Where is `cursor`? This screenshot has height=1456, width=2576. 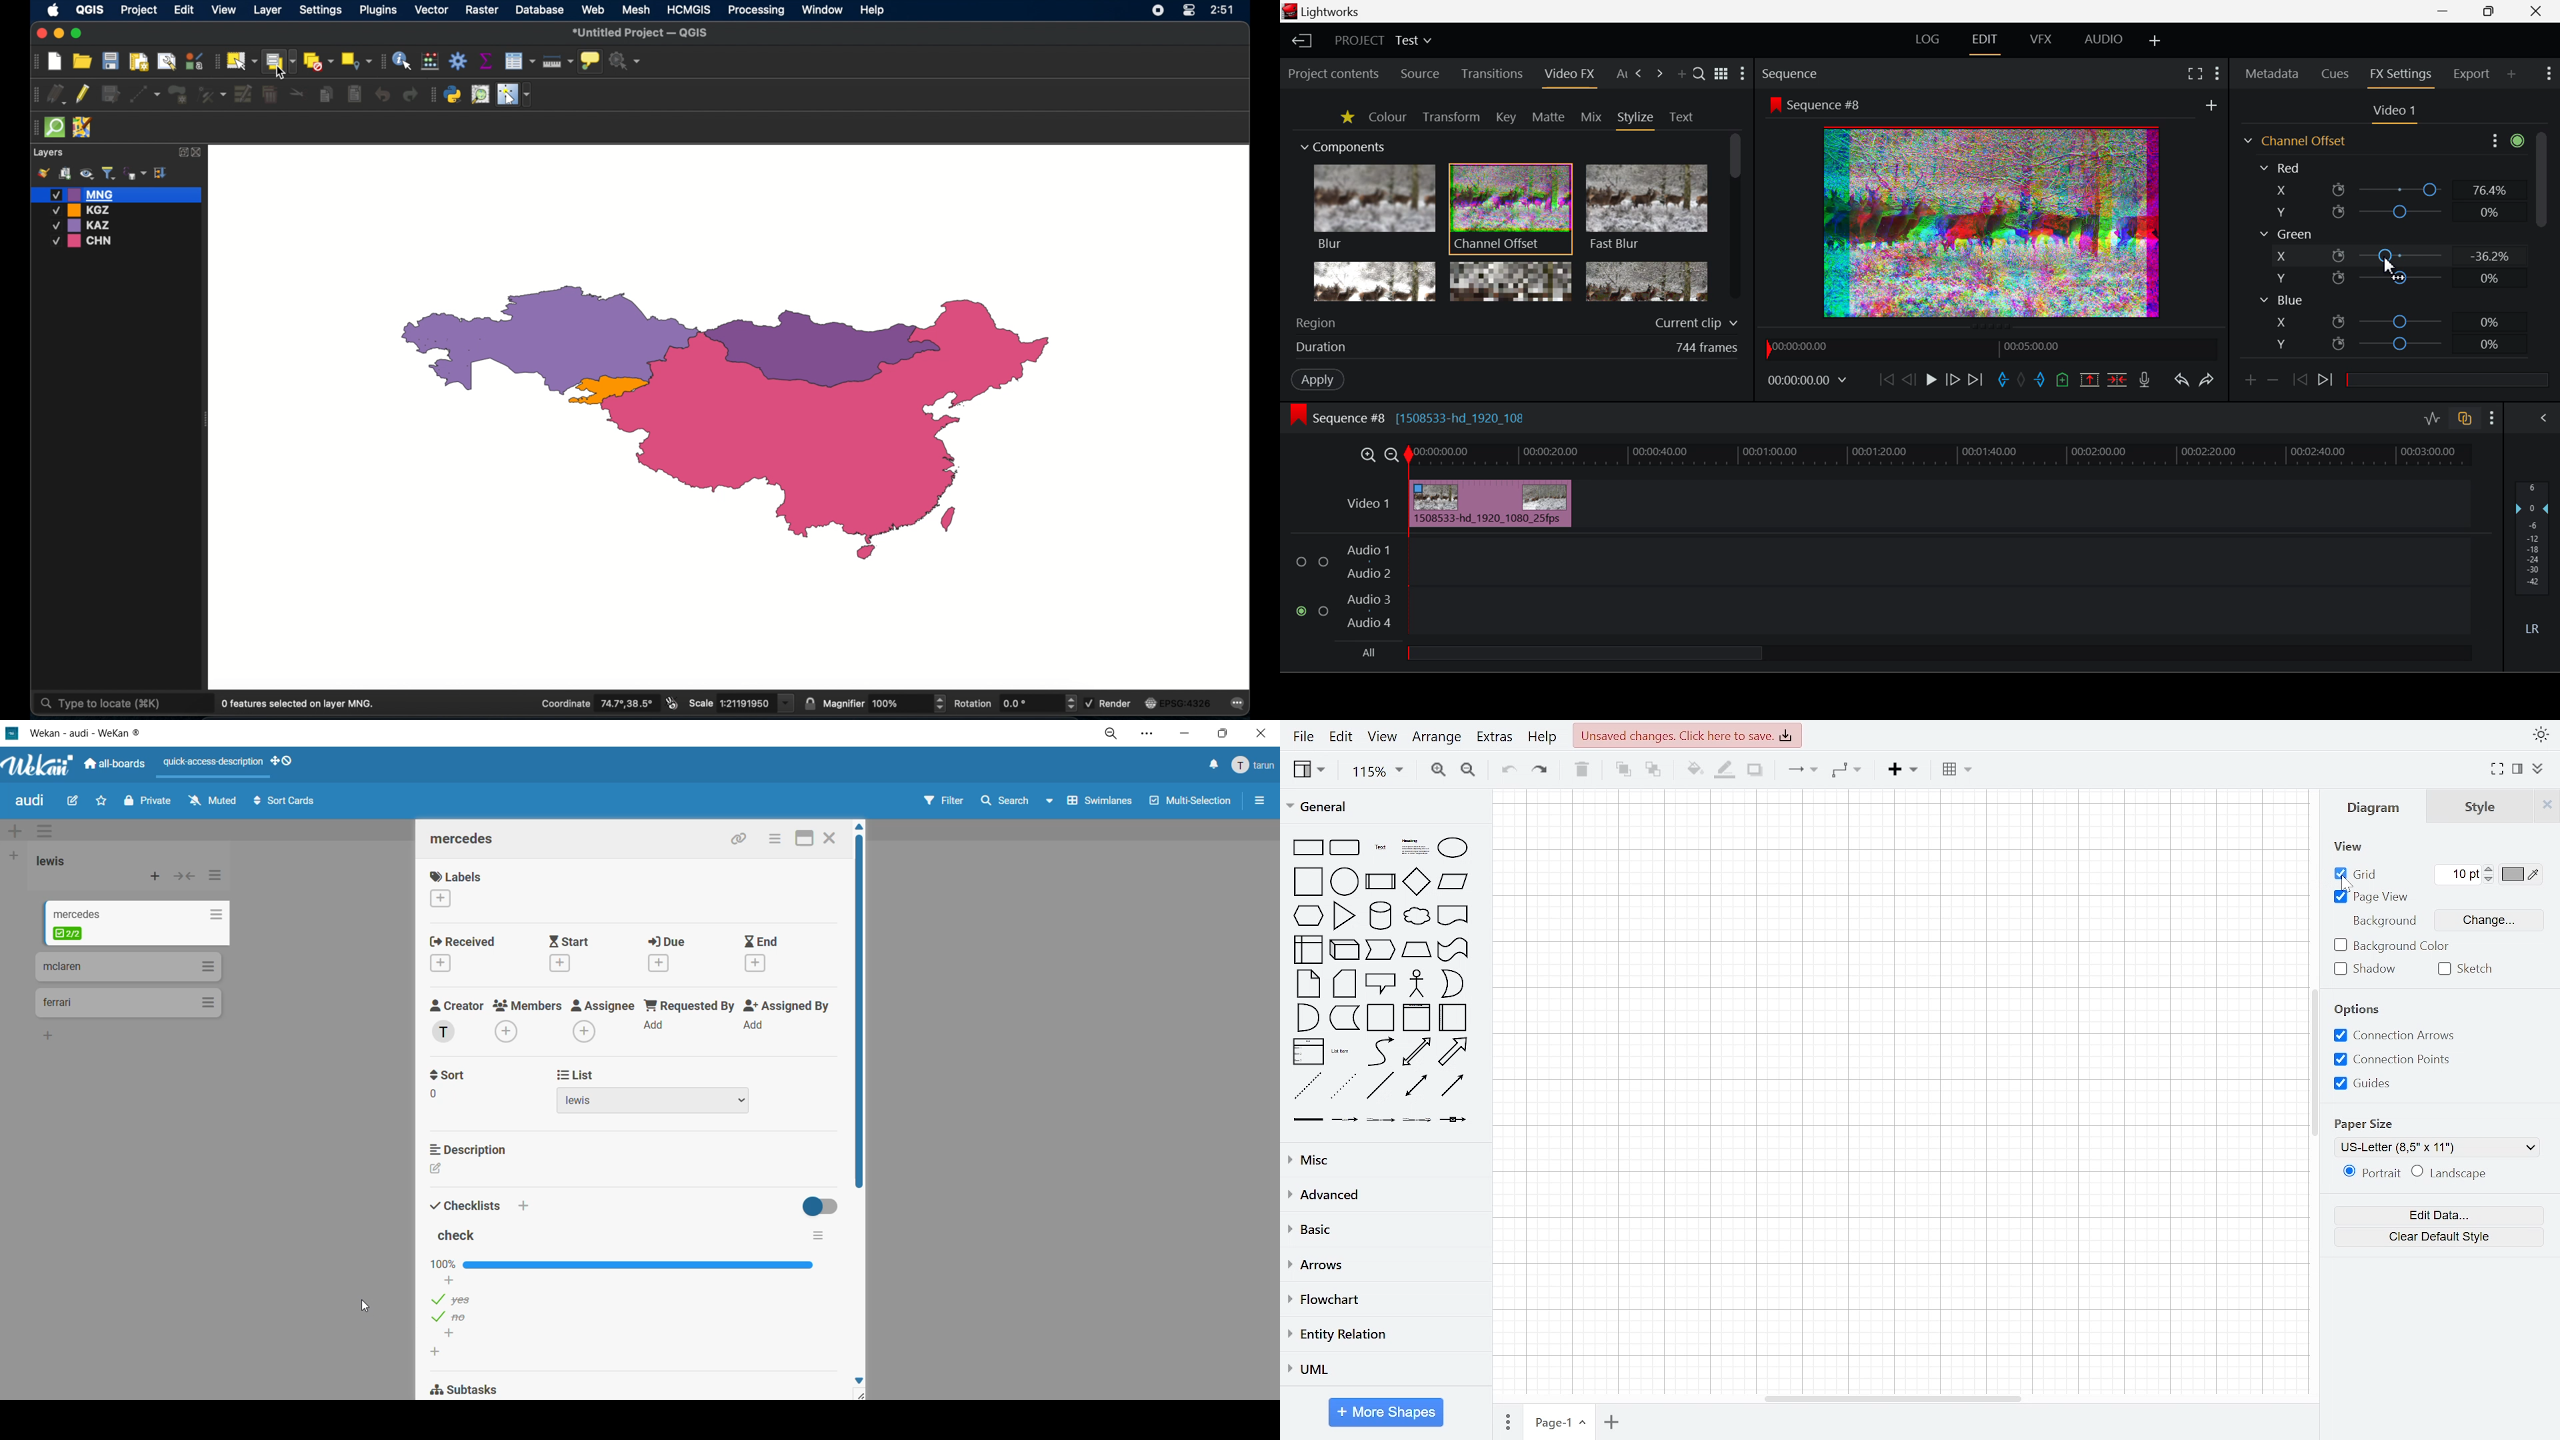 cursor is located at coordinates (280, 73).